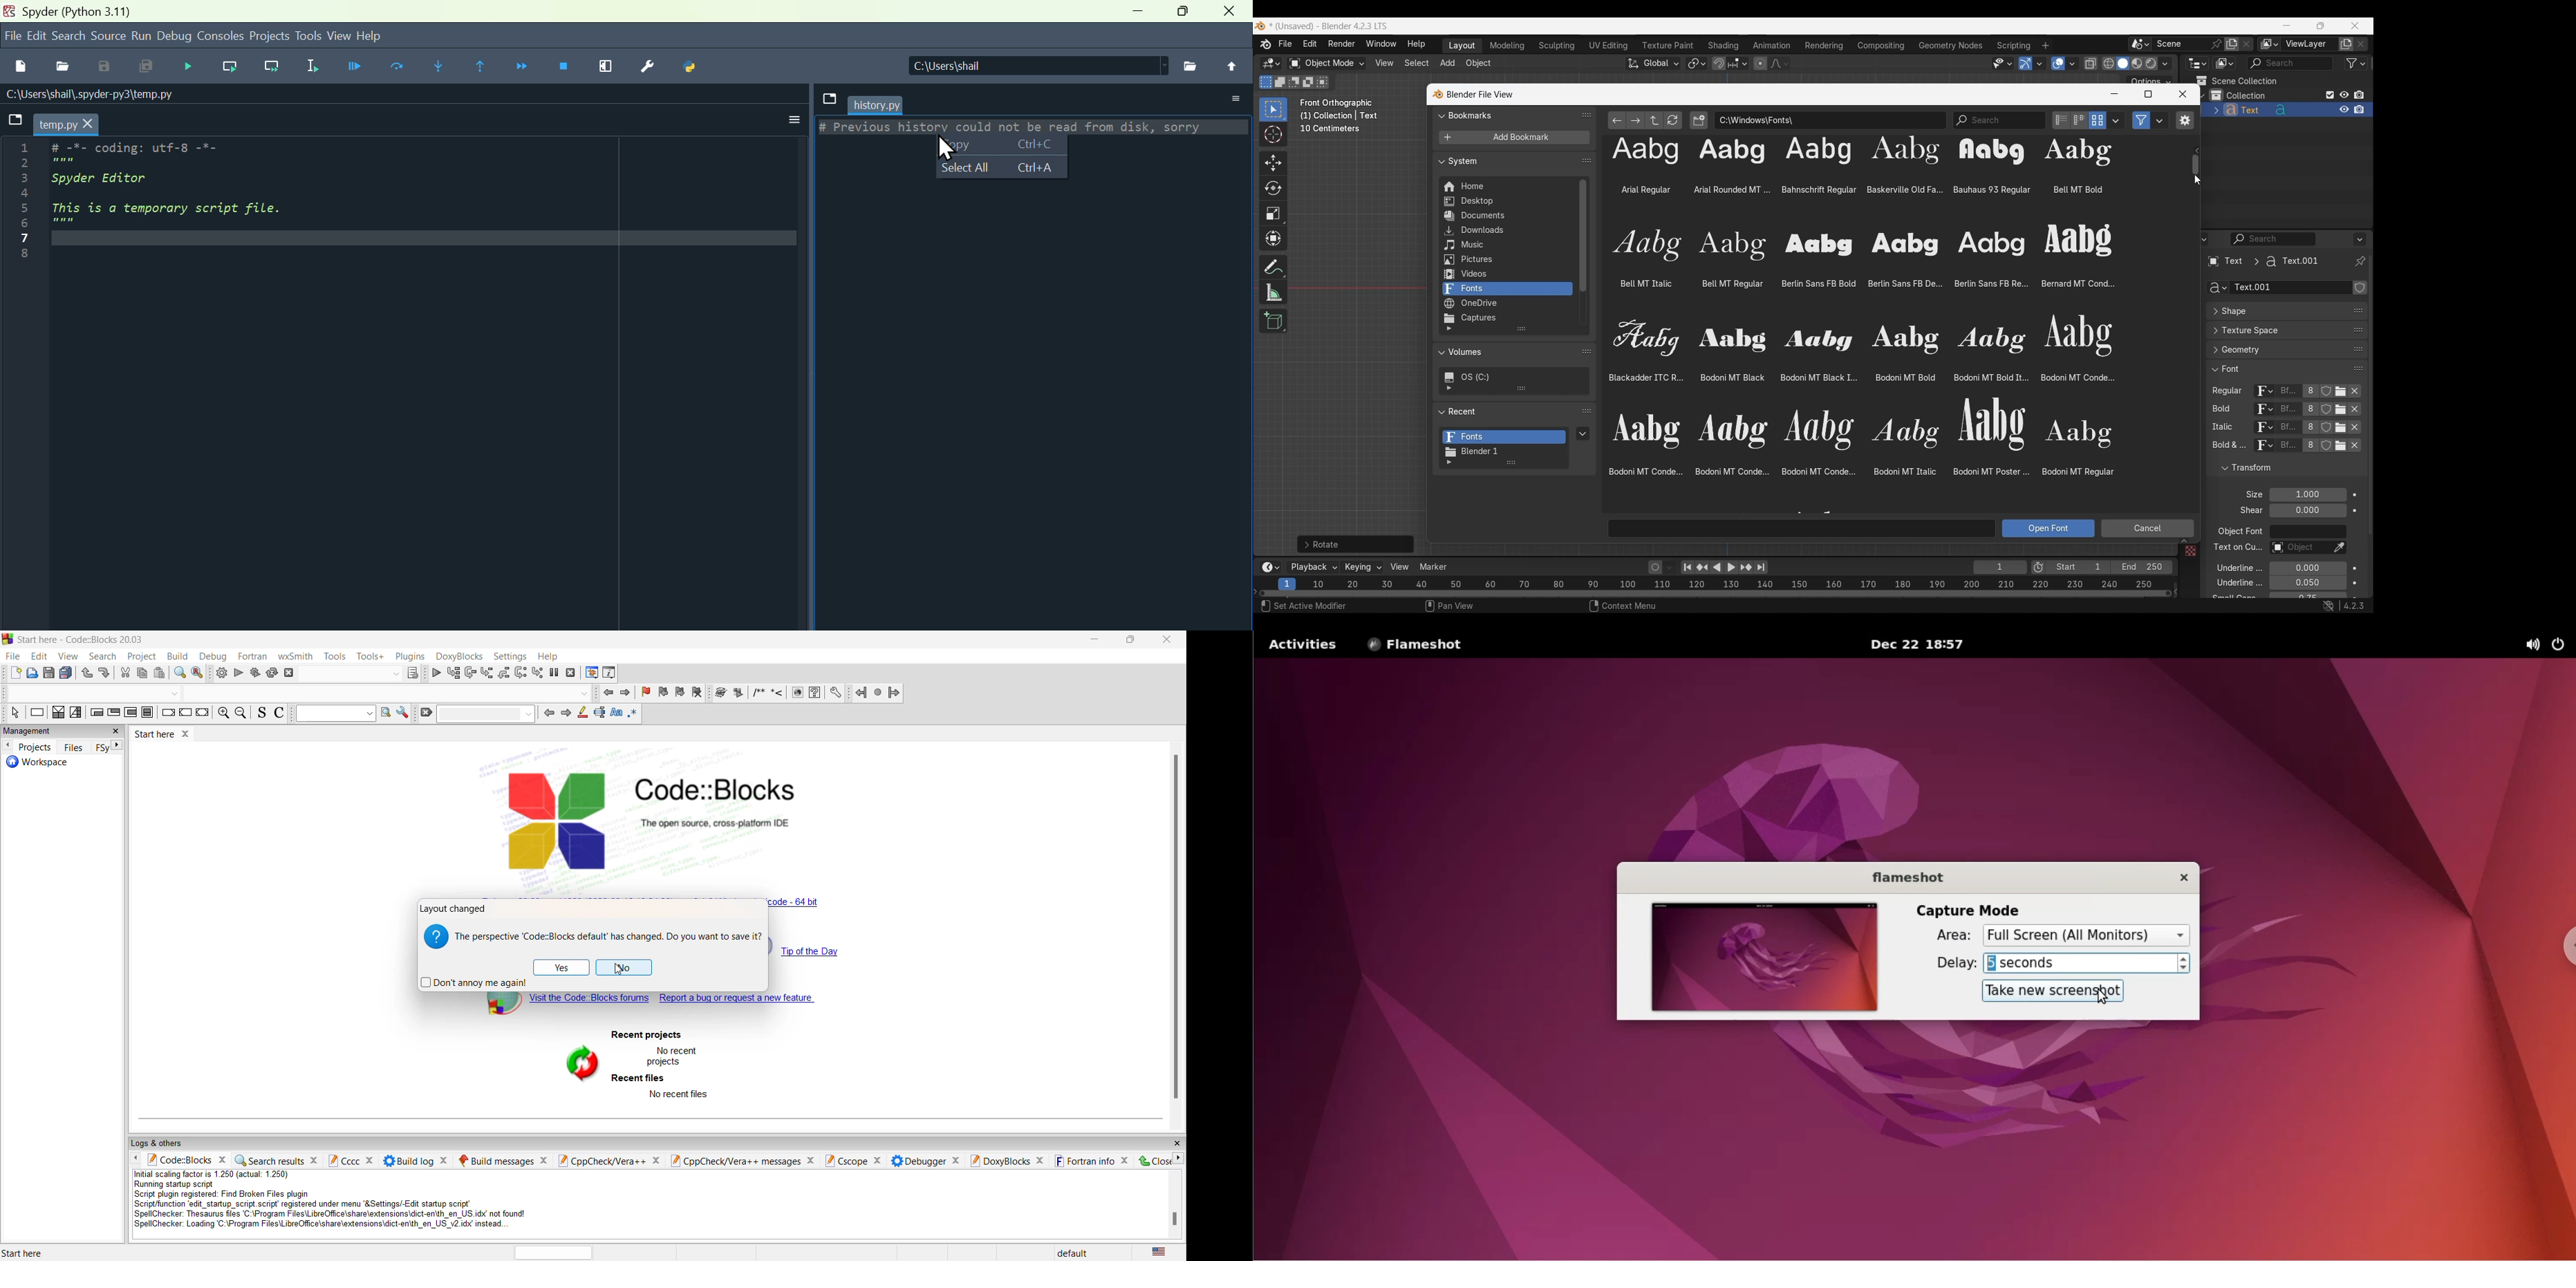 This screenshot has height=1288, width=2576. I want to click on code block logo, so click(673, 813).